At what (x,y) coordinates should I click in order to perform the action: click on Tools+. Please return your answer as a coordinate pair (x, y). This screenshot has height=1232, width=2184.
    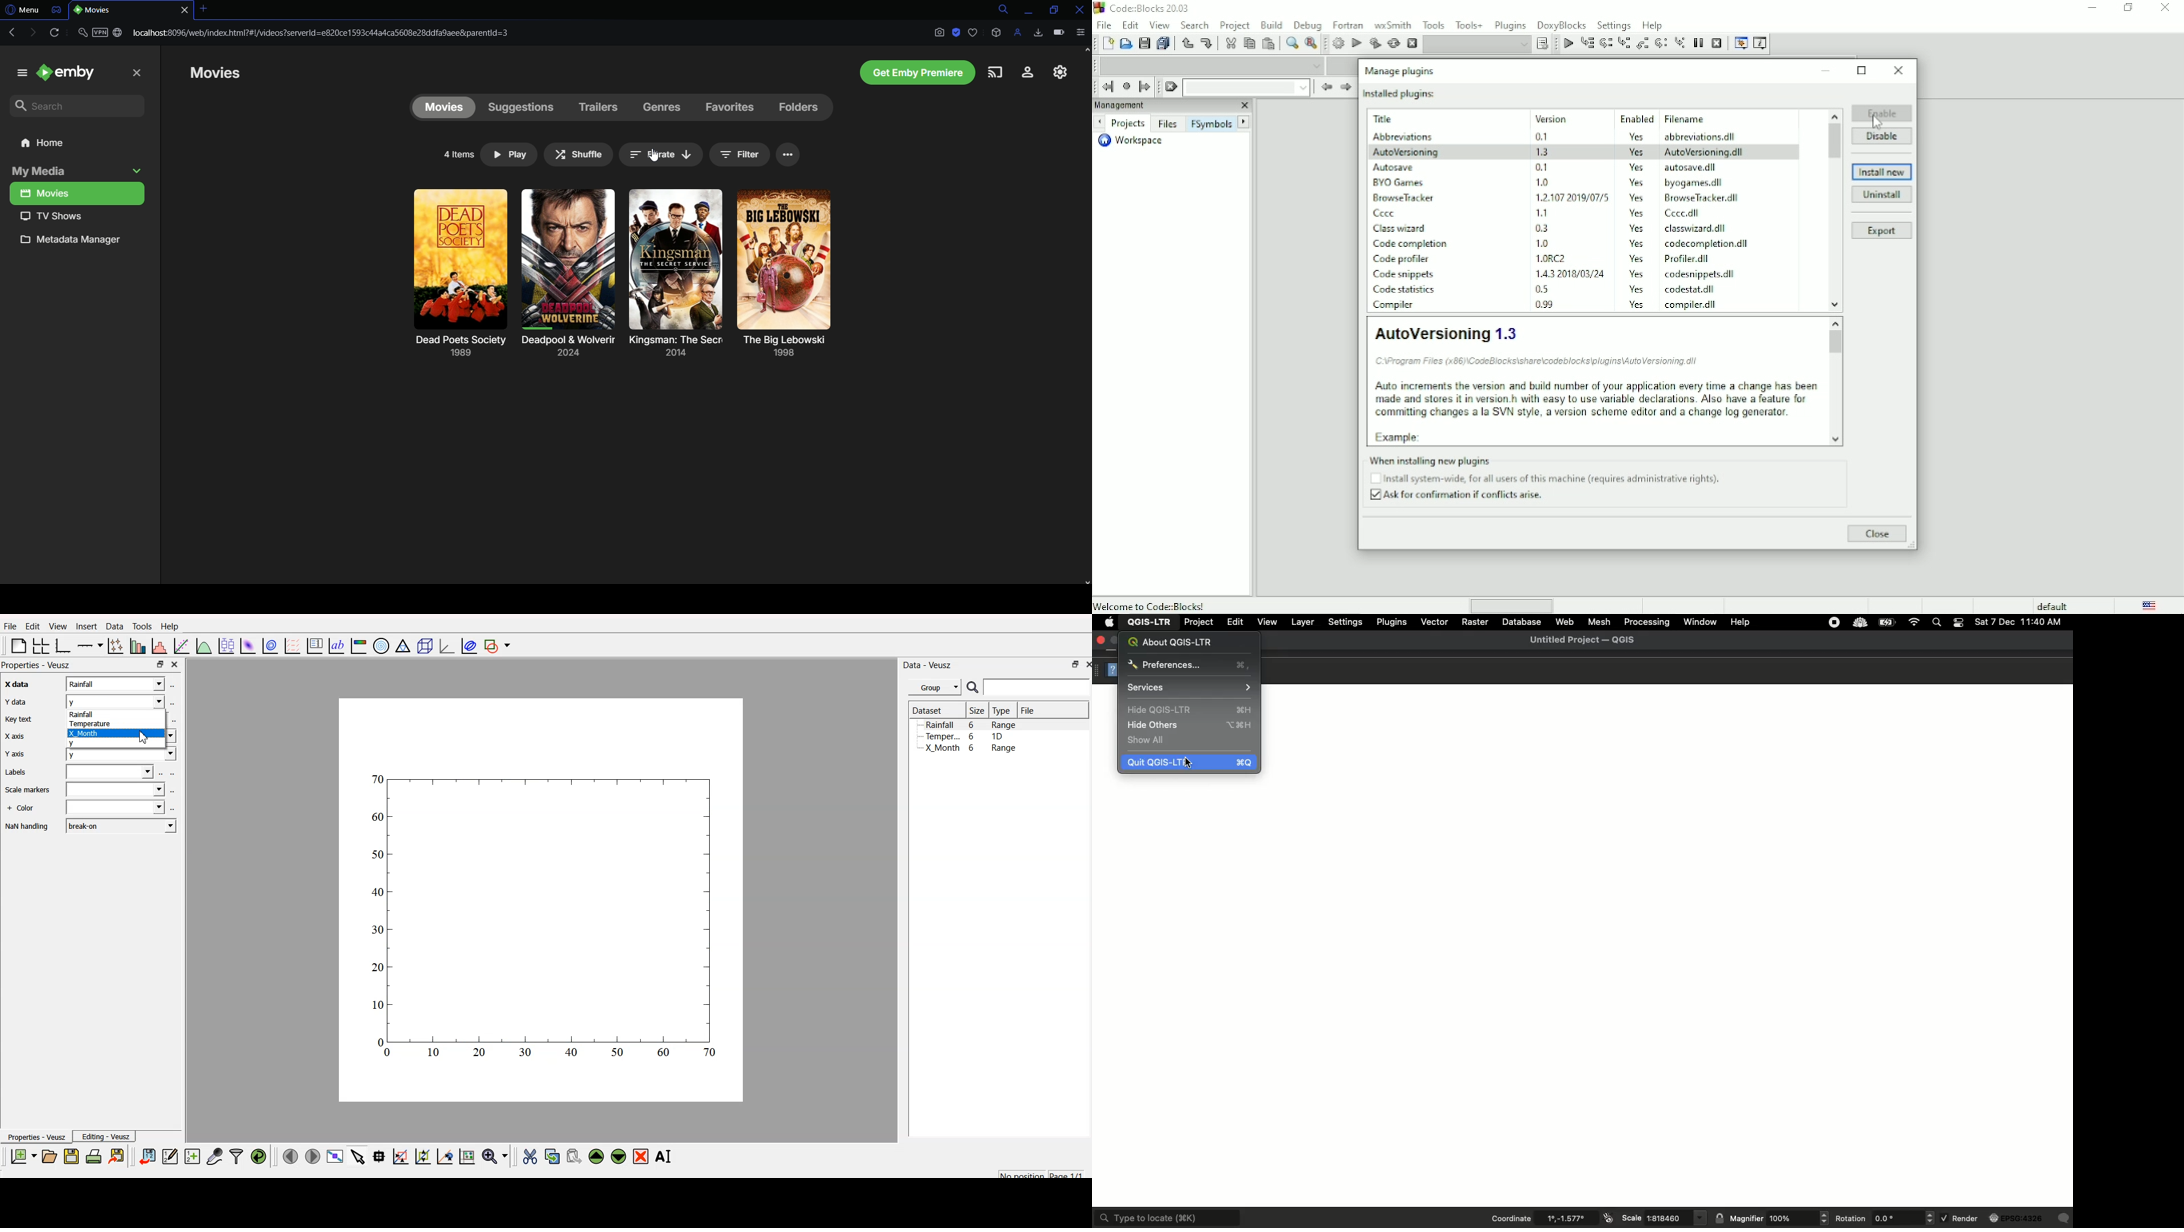
    Looking at the image, I should click on (1469, 25).